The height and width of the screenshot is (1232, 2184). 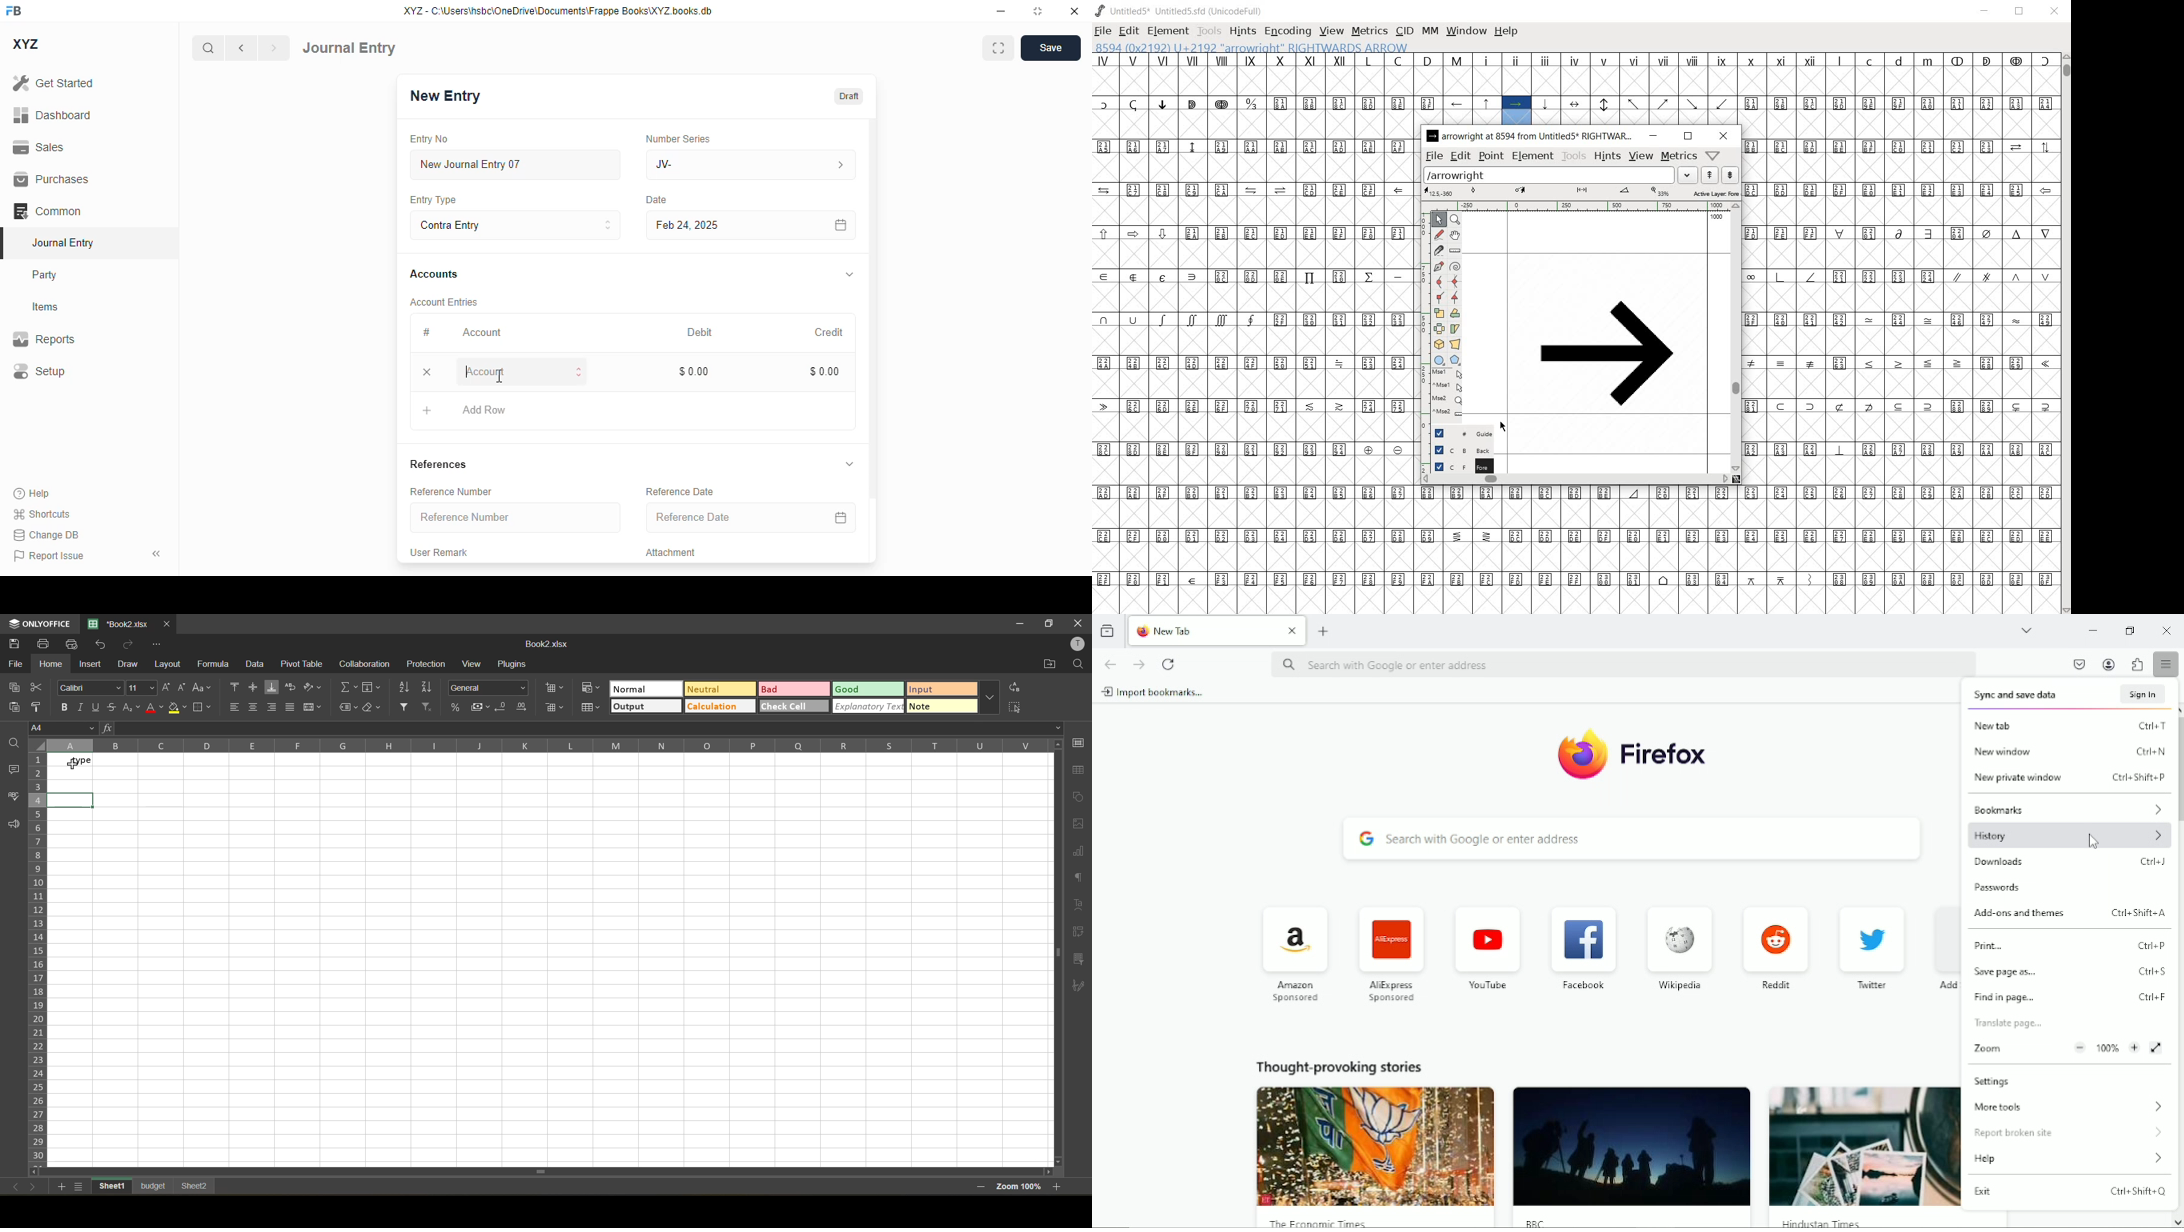 I want to click on toggle maximize, so click(x=1038, y=11).